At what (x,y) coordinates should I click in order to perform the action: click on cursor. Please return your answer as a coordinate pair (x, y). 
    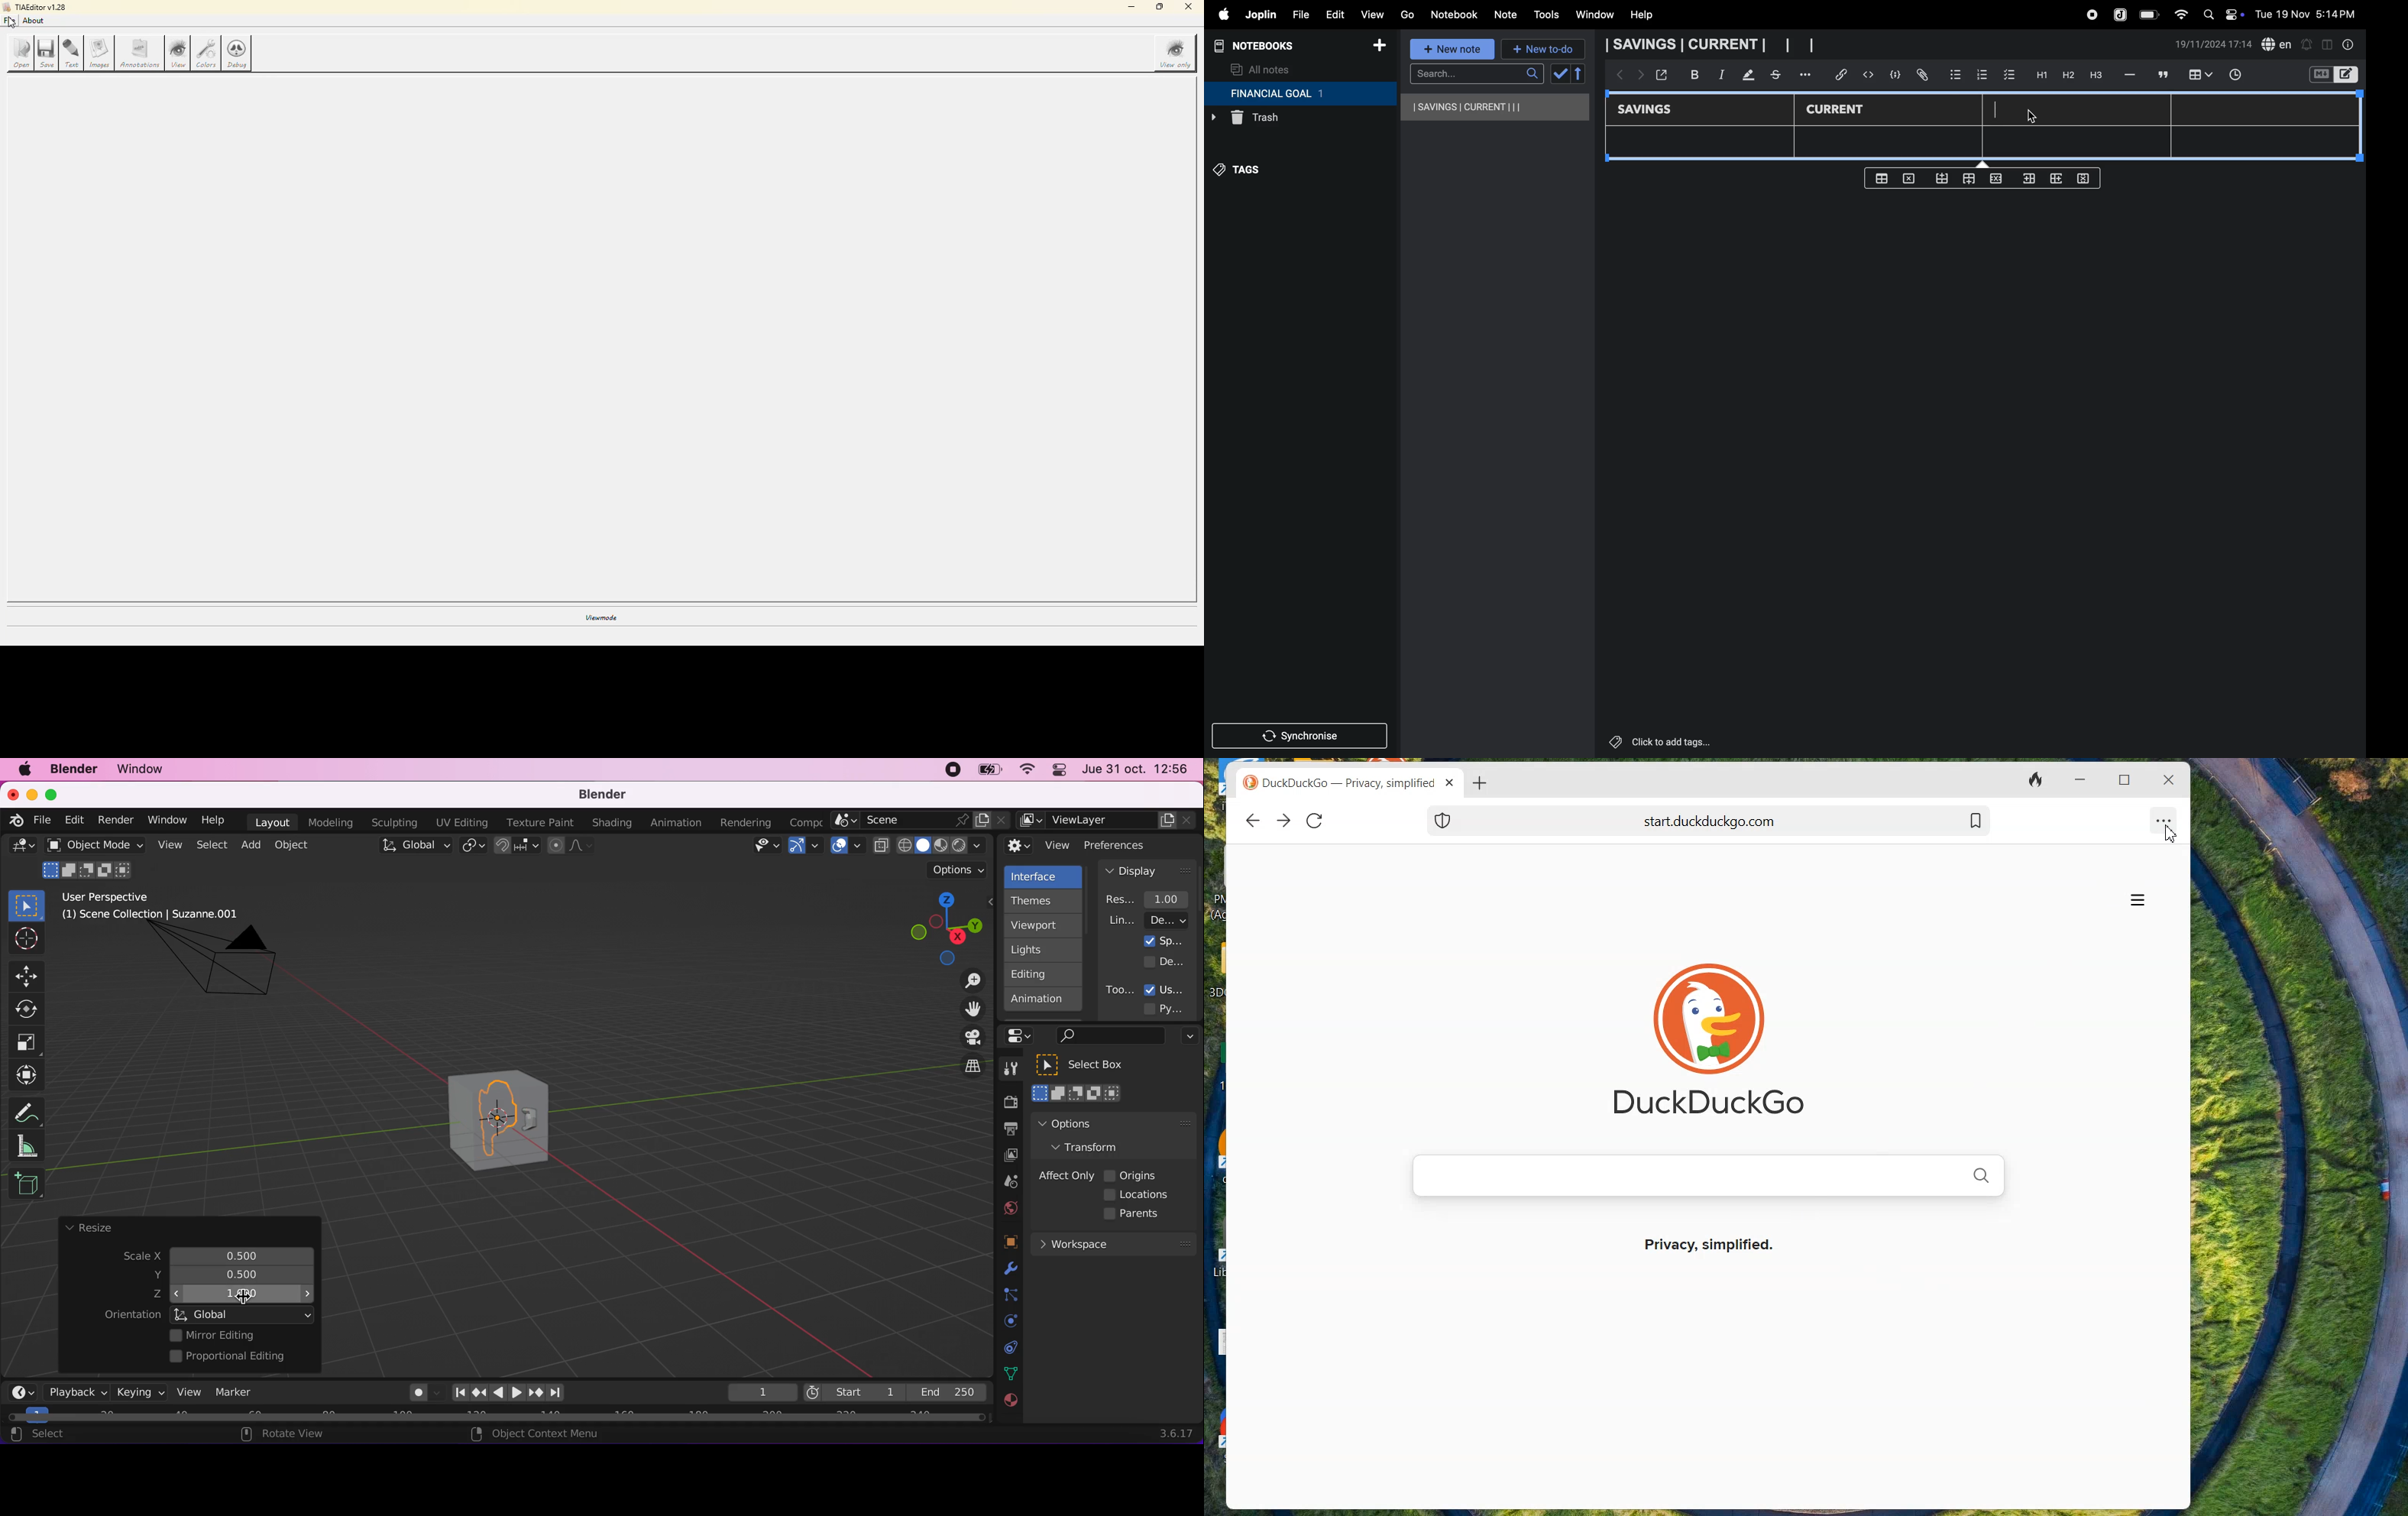
    Looking at the image, I should click on (245, 1298).